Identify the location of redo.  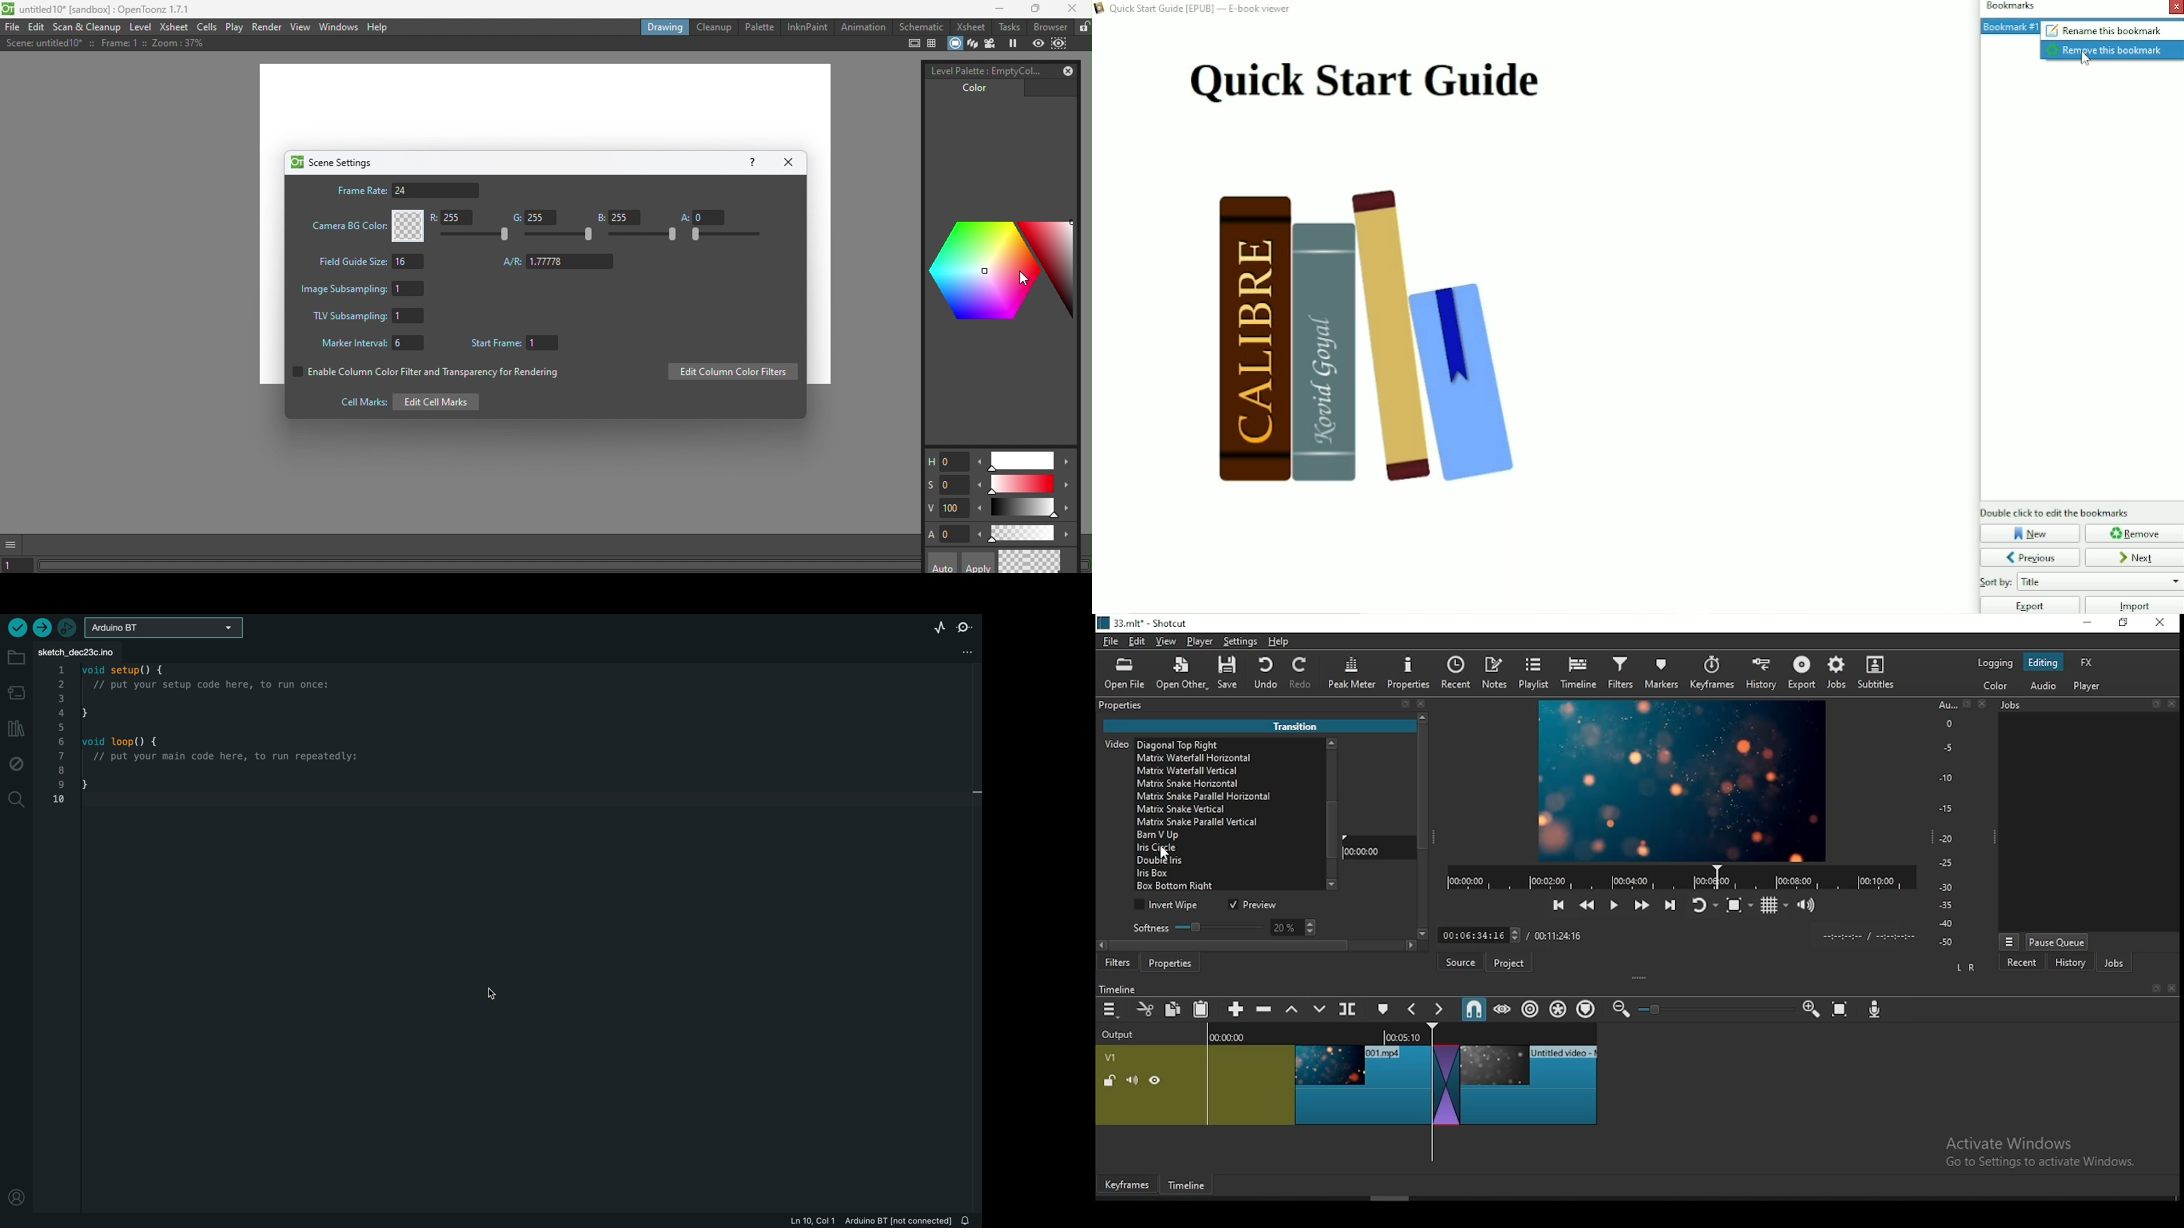
(1303, 675).